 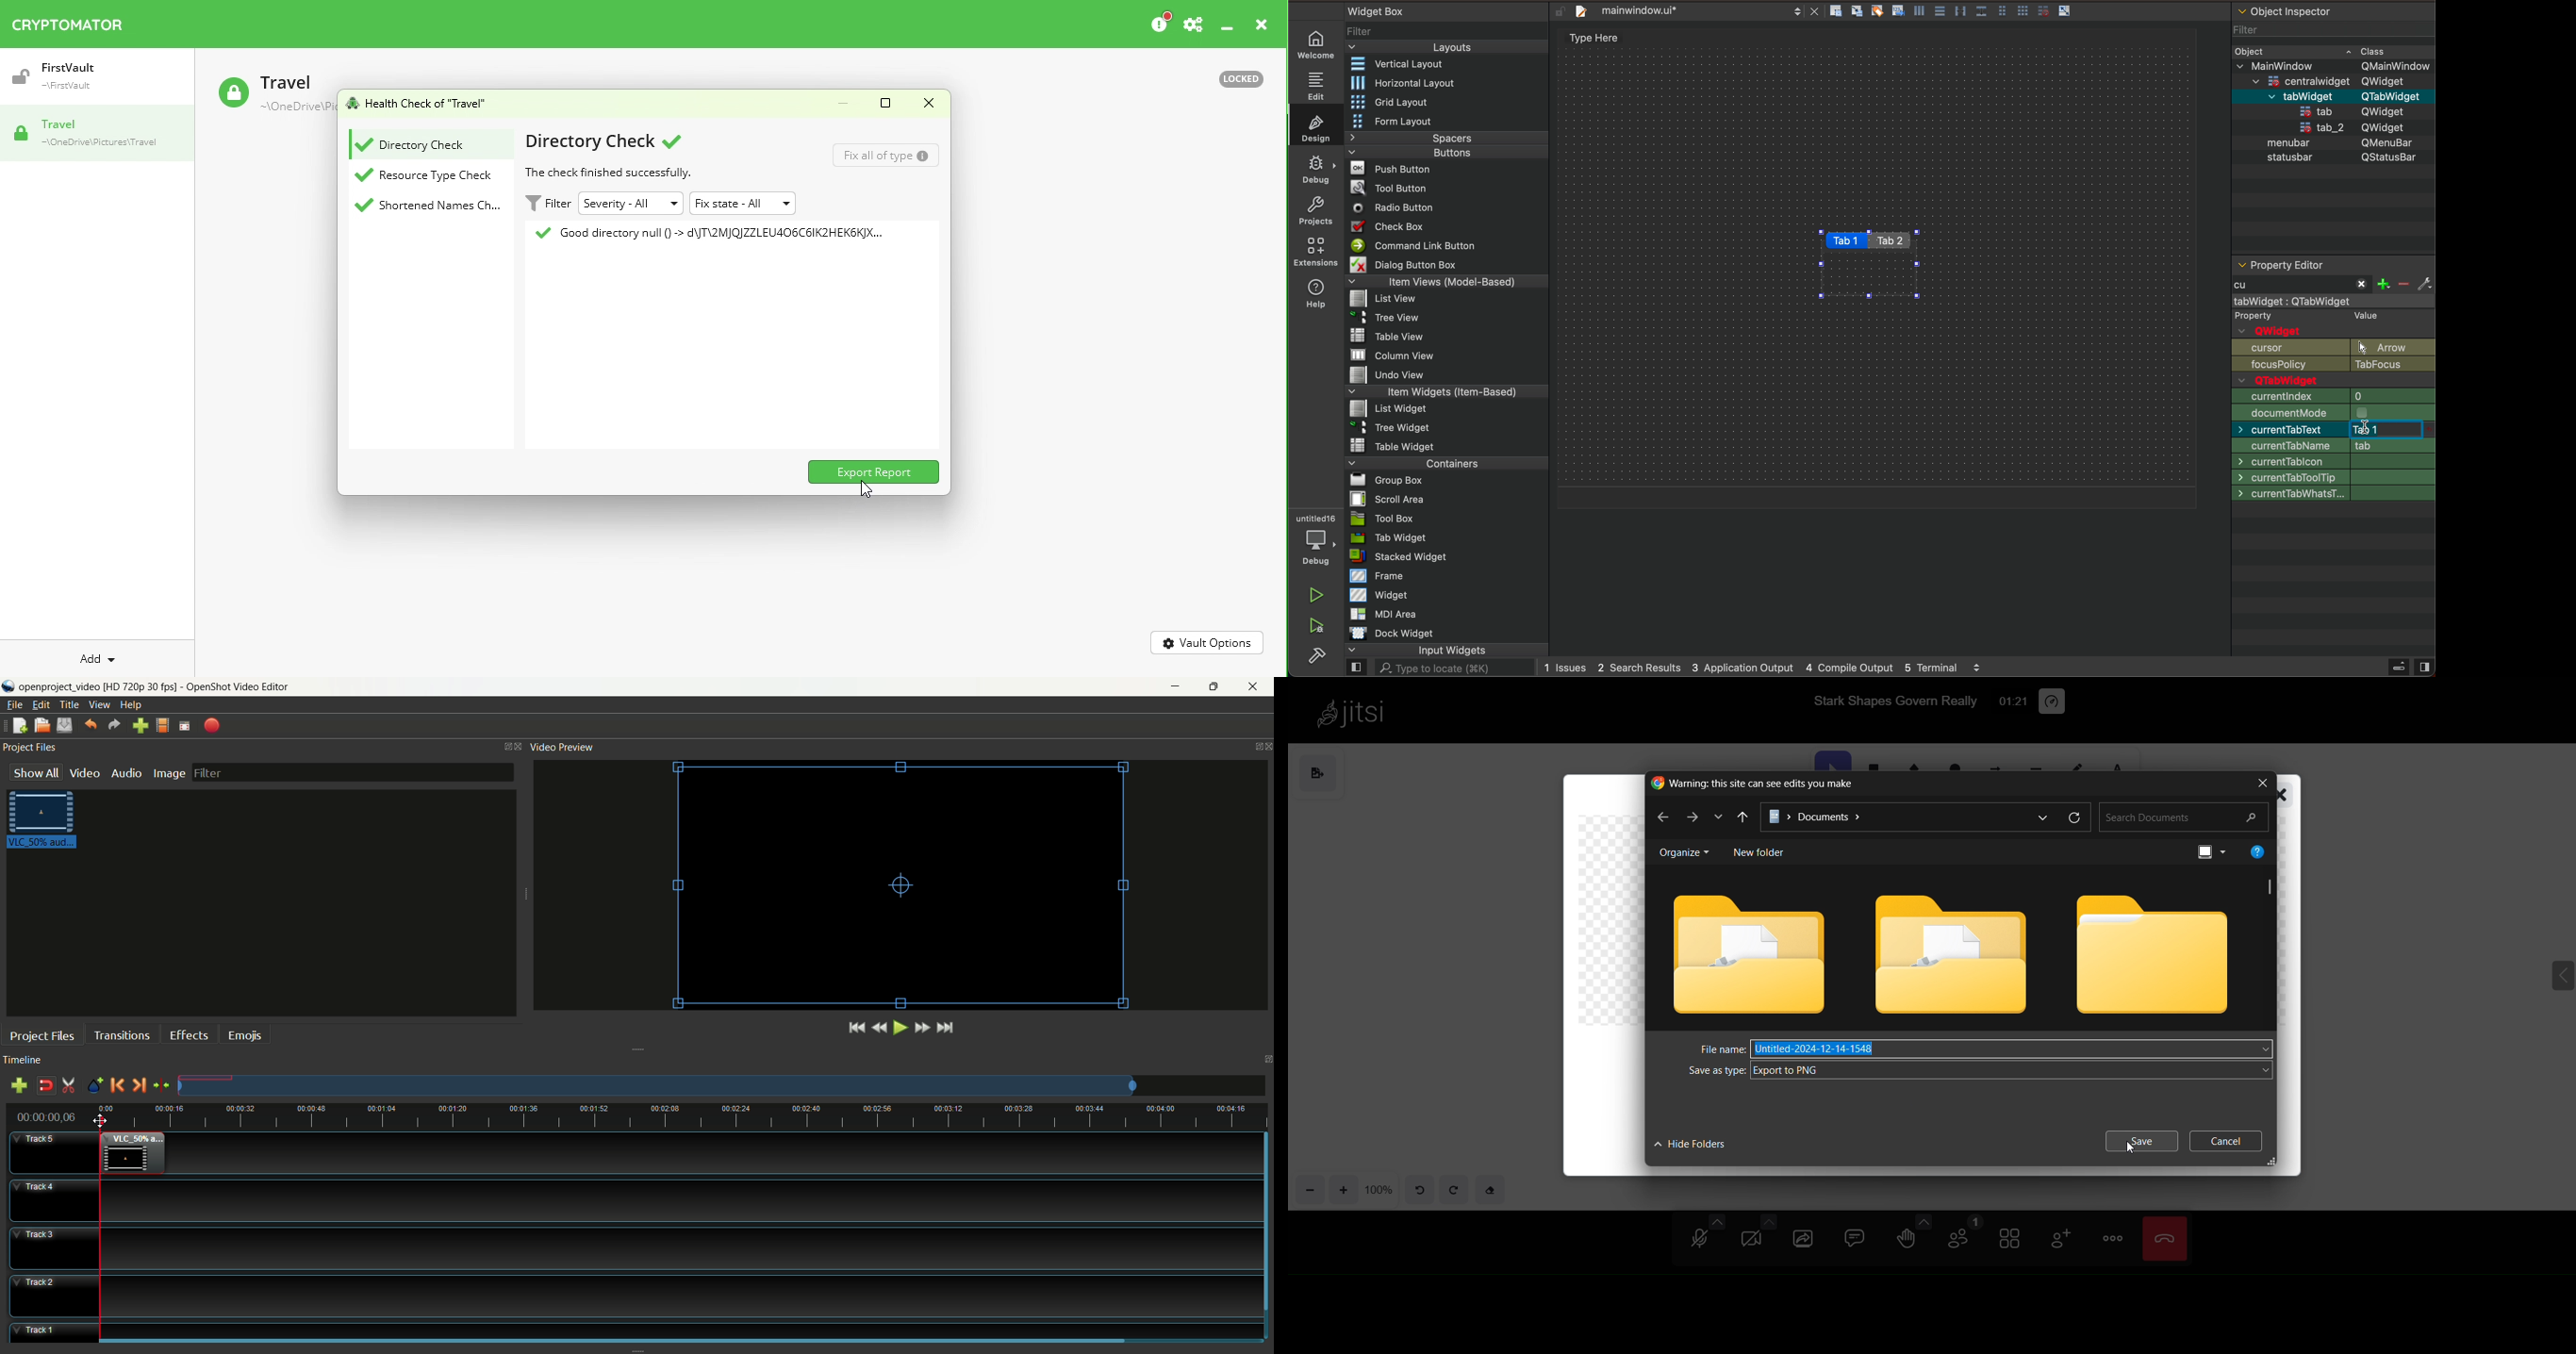 What do you see at coordinates (2335, 429) in the screenshot?
I see `min size` at bounding box center [2335, 429].